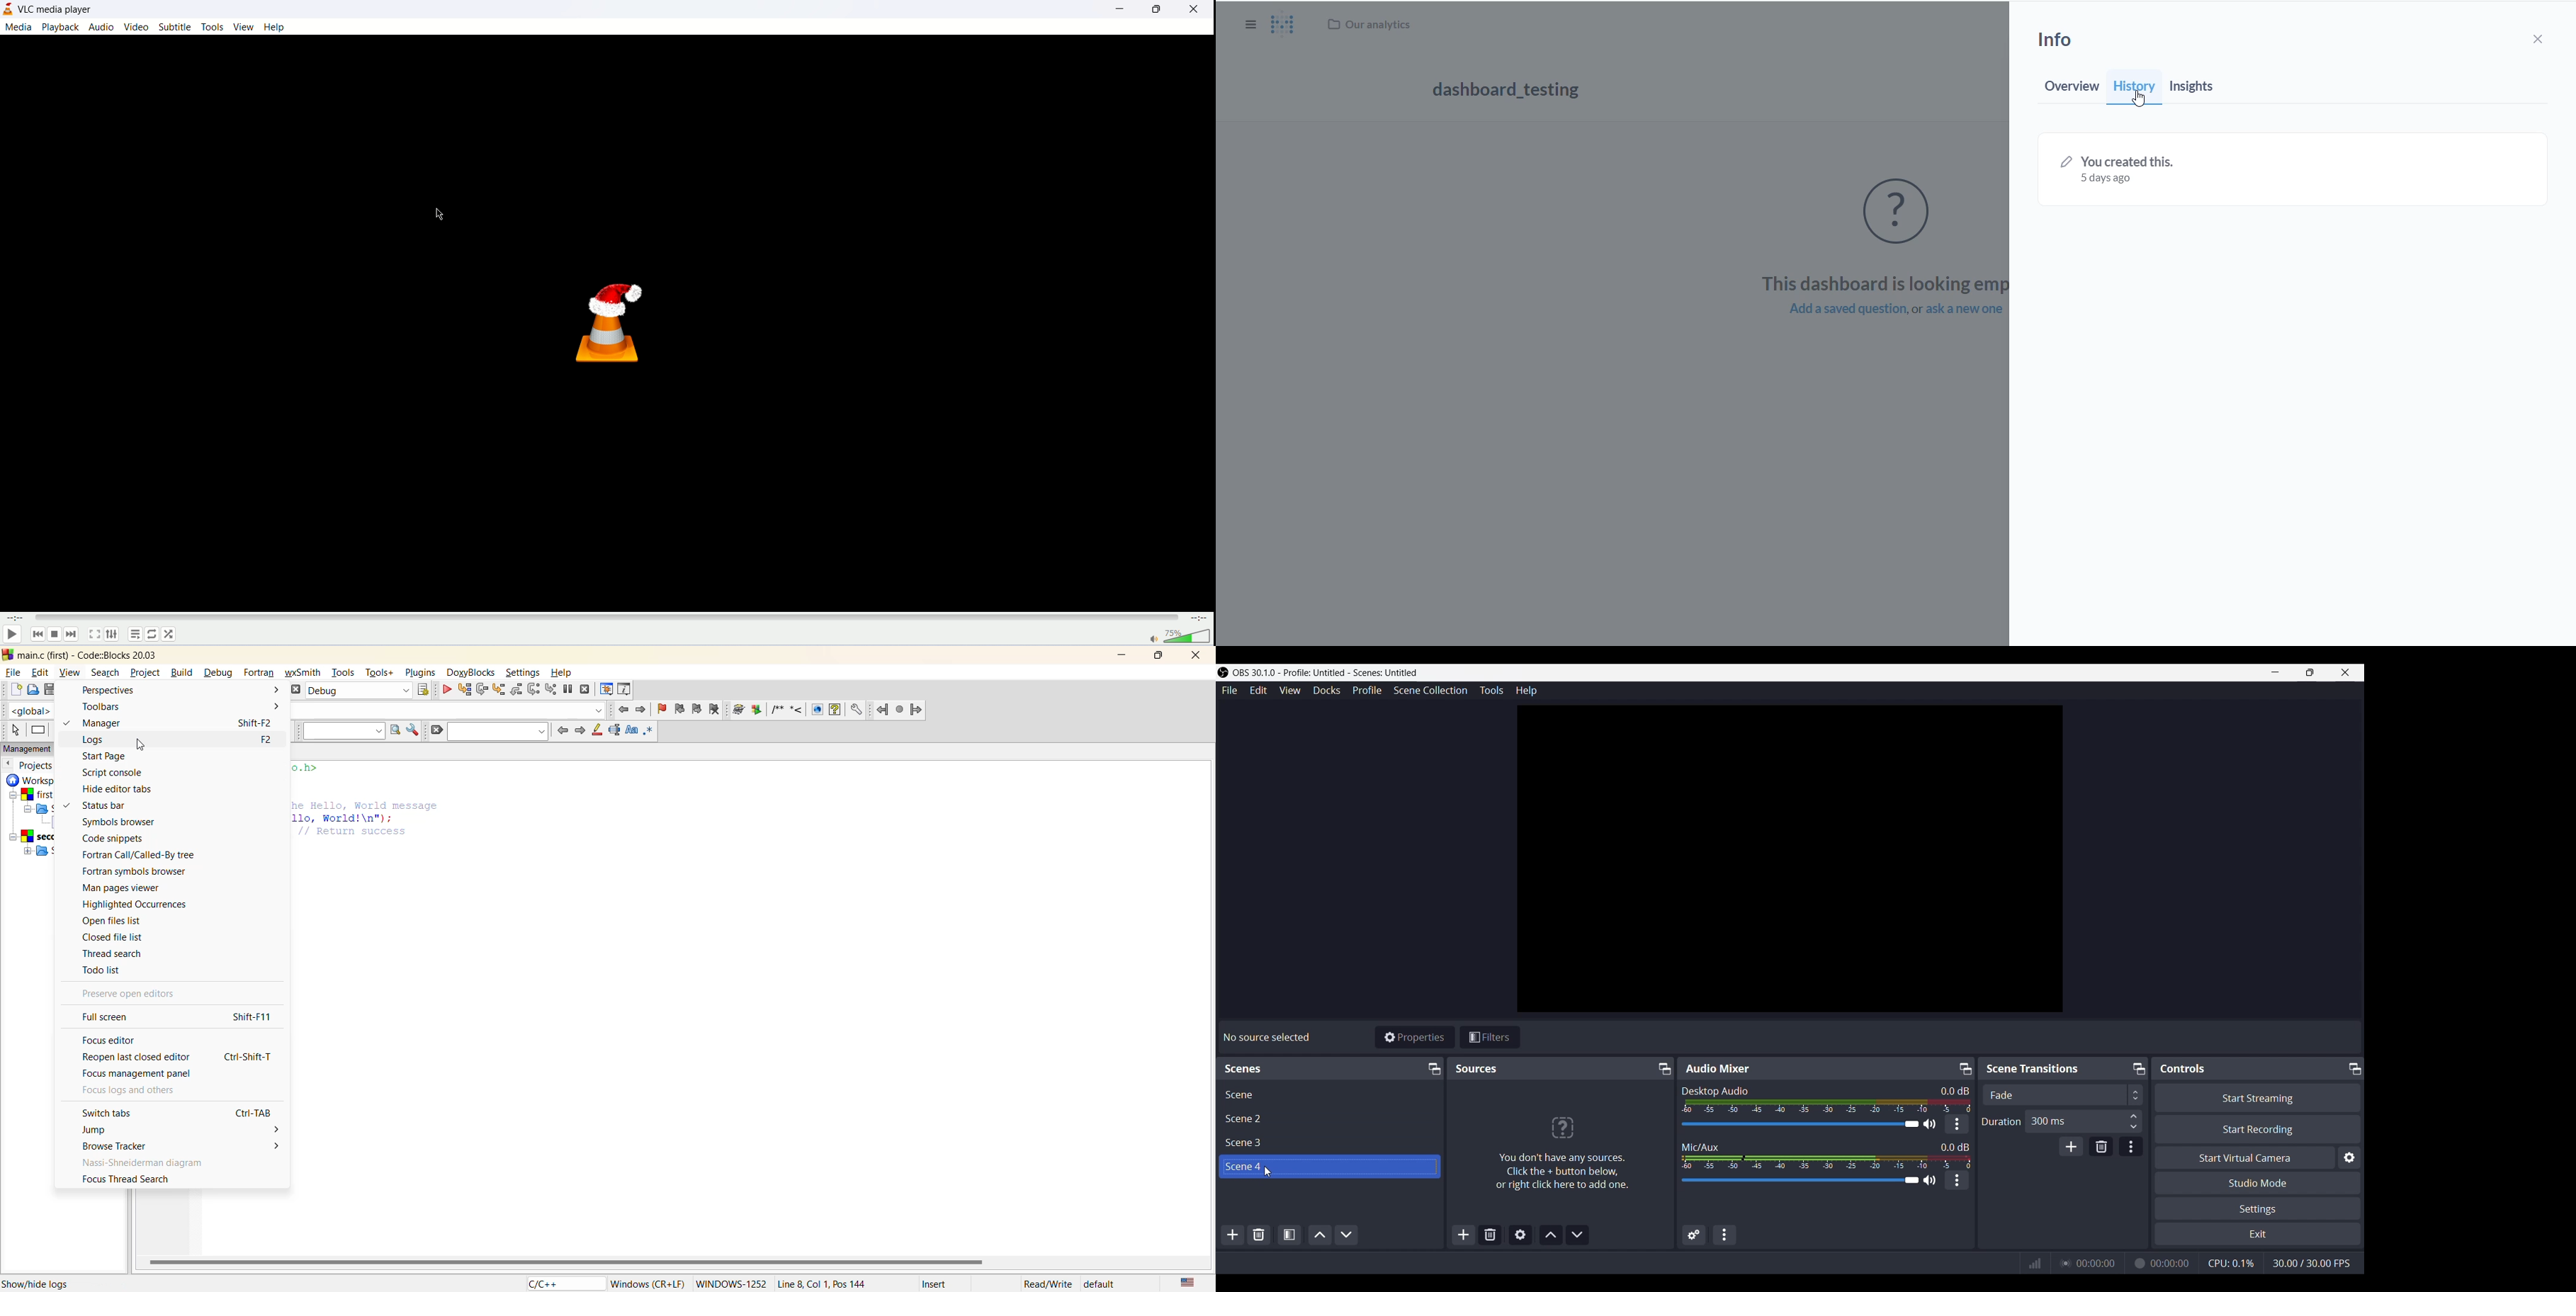 Image resolution: width=2576 pixels, height=1316 pixels. I want to click on minimize, so click(2275, 672).